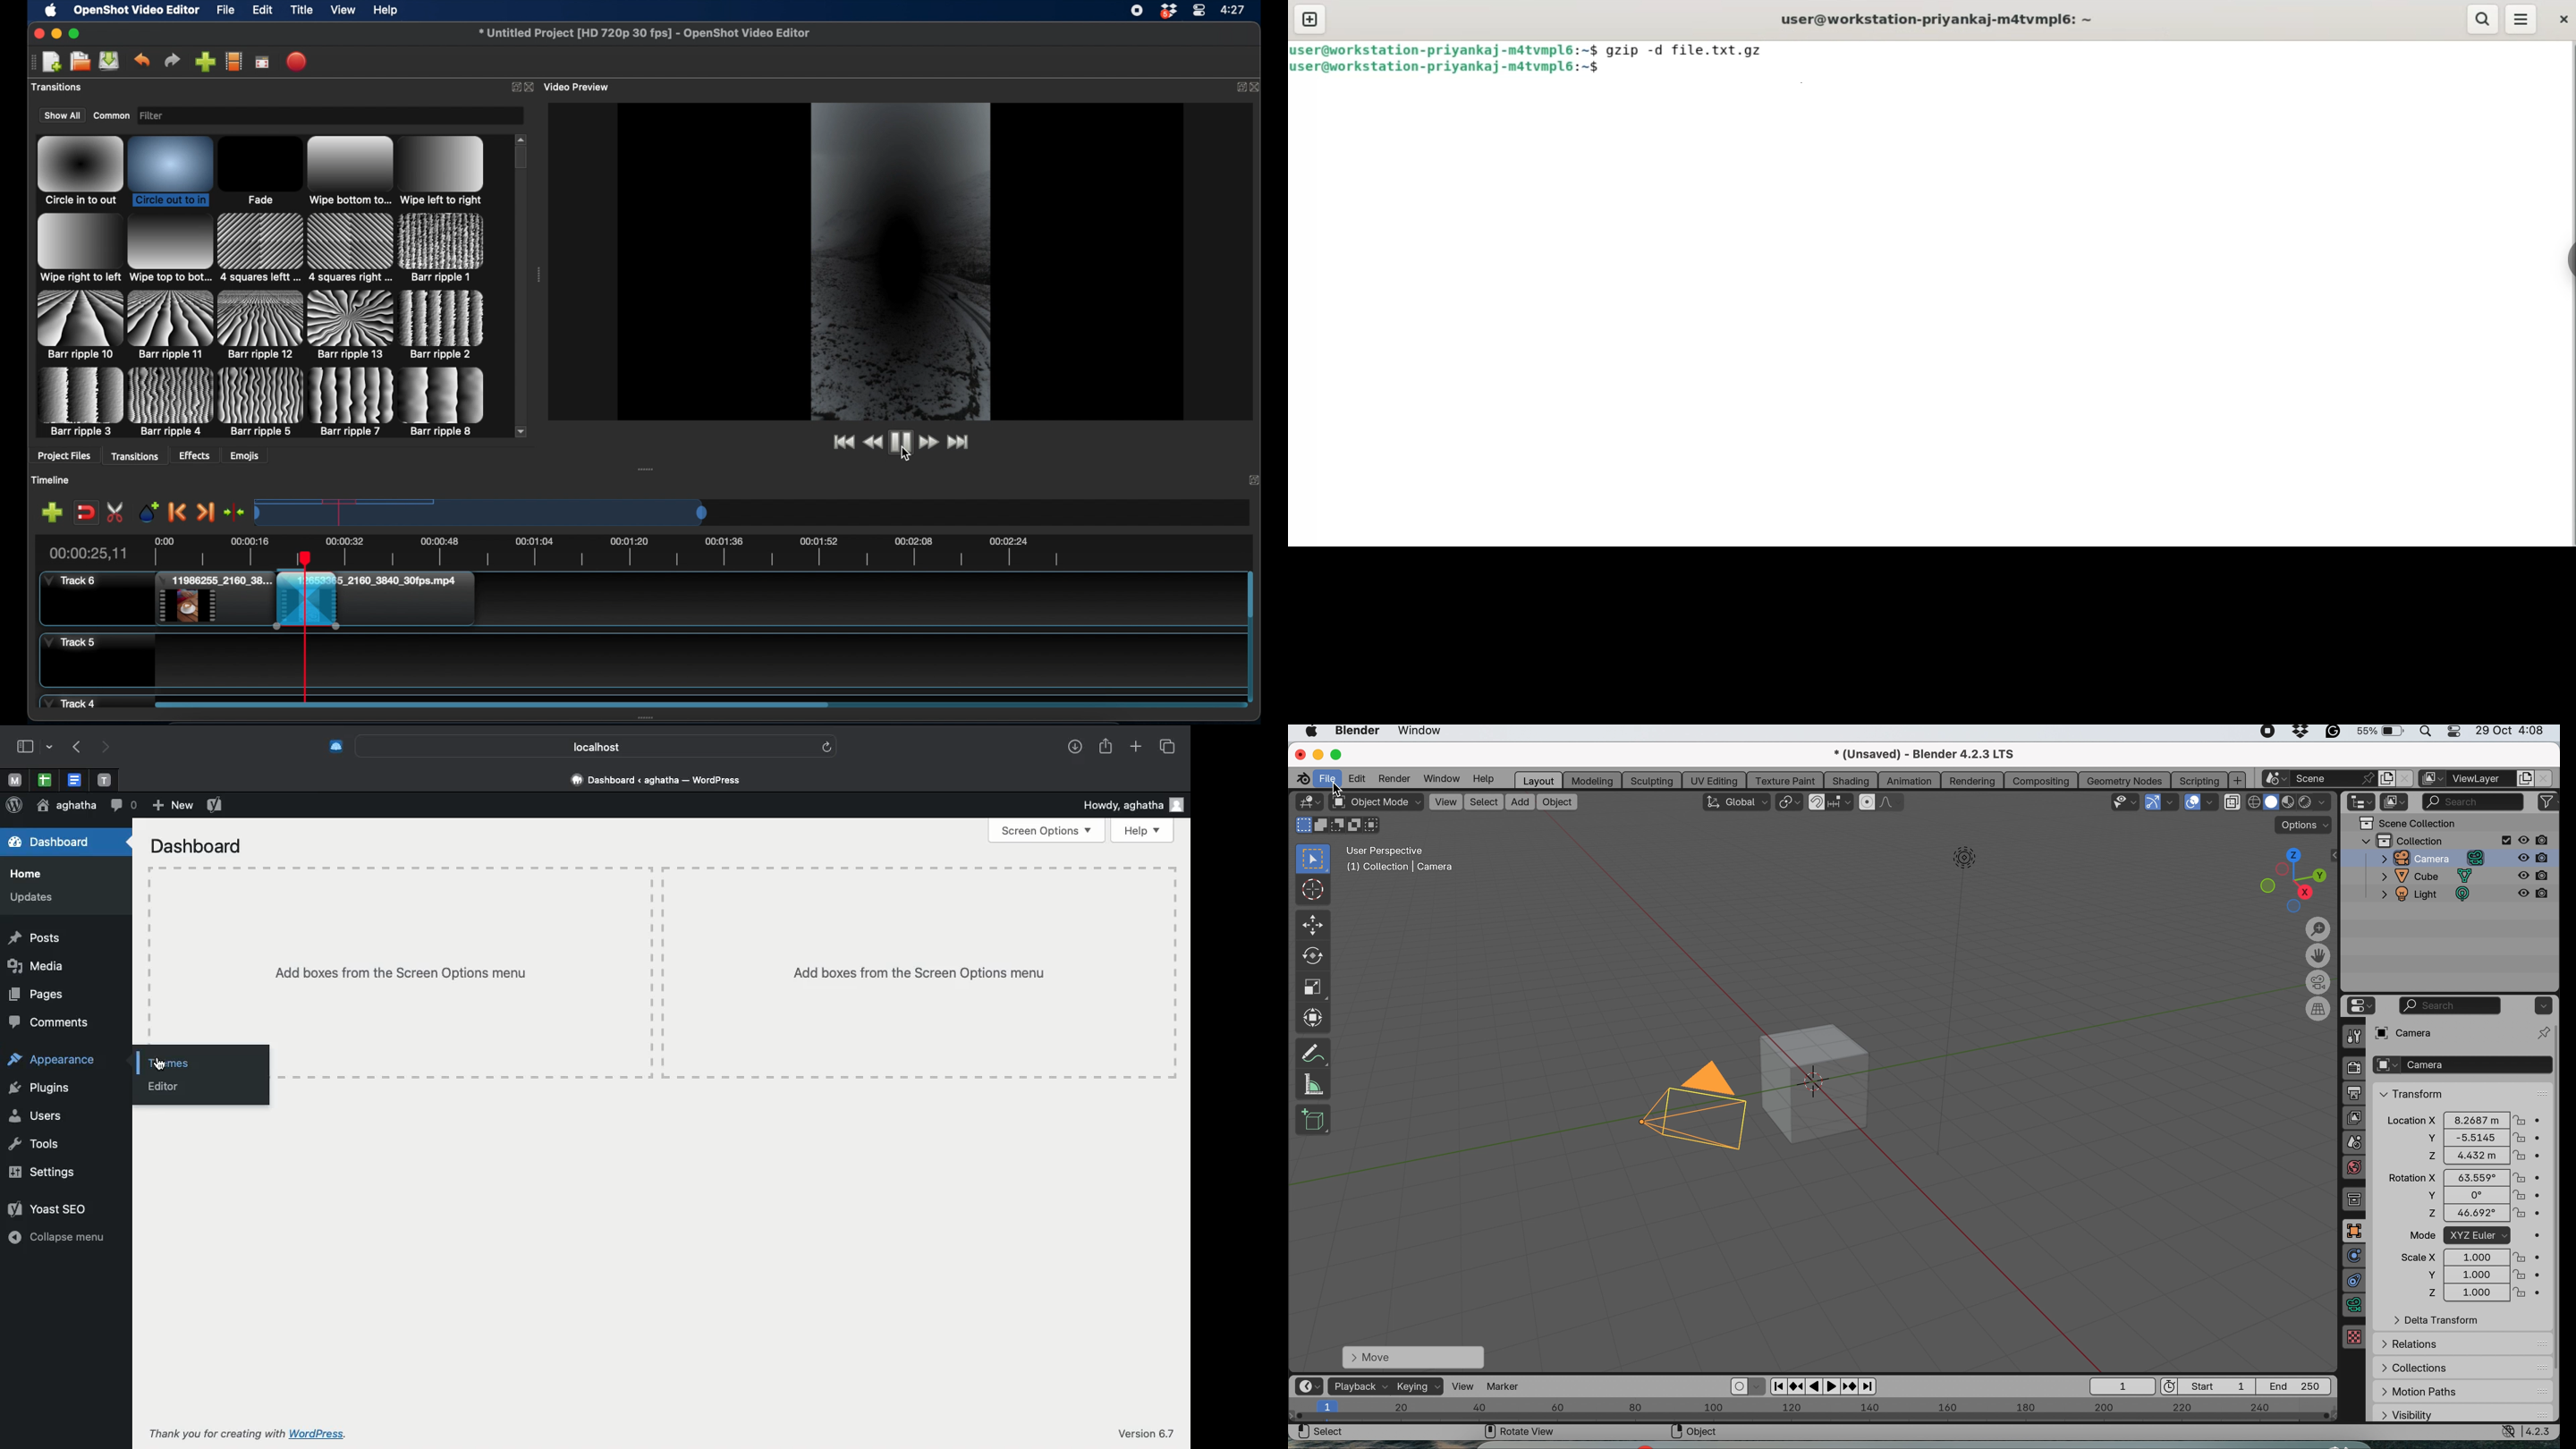  Describe the element at coordinates (1250, 596) in the screenshot. I see `scroll bar` at that location.